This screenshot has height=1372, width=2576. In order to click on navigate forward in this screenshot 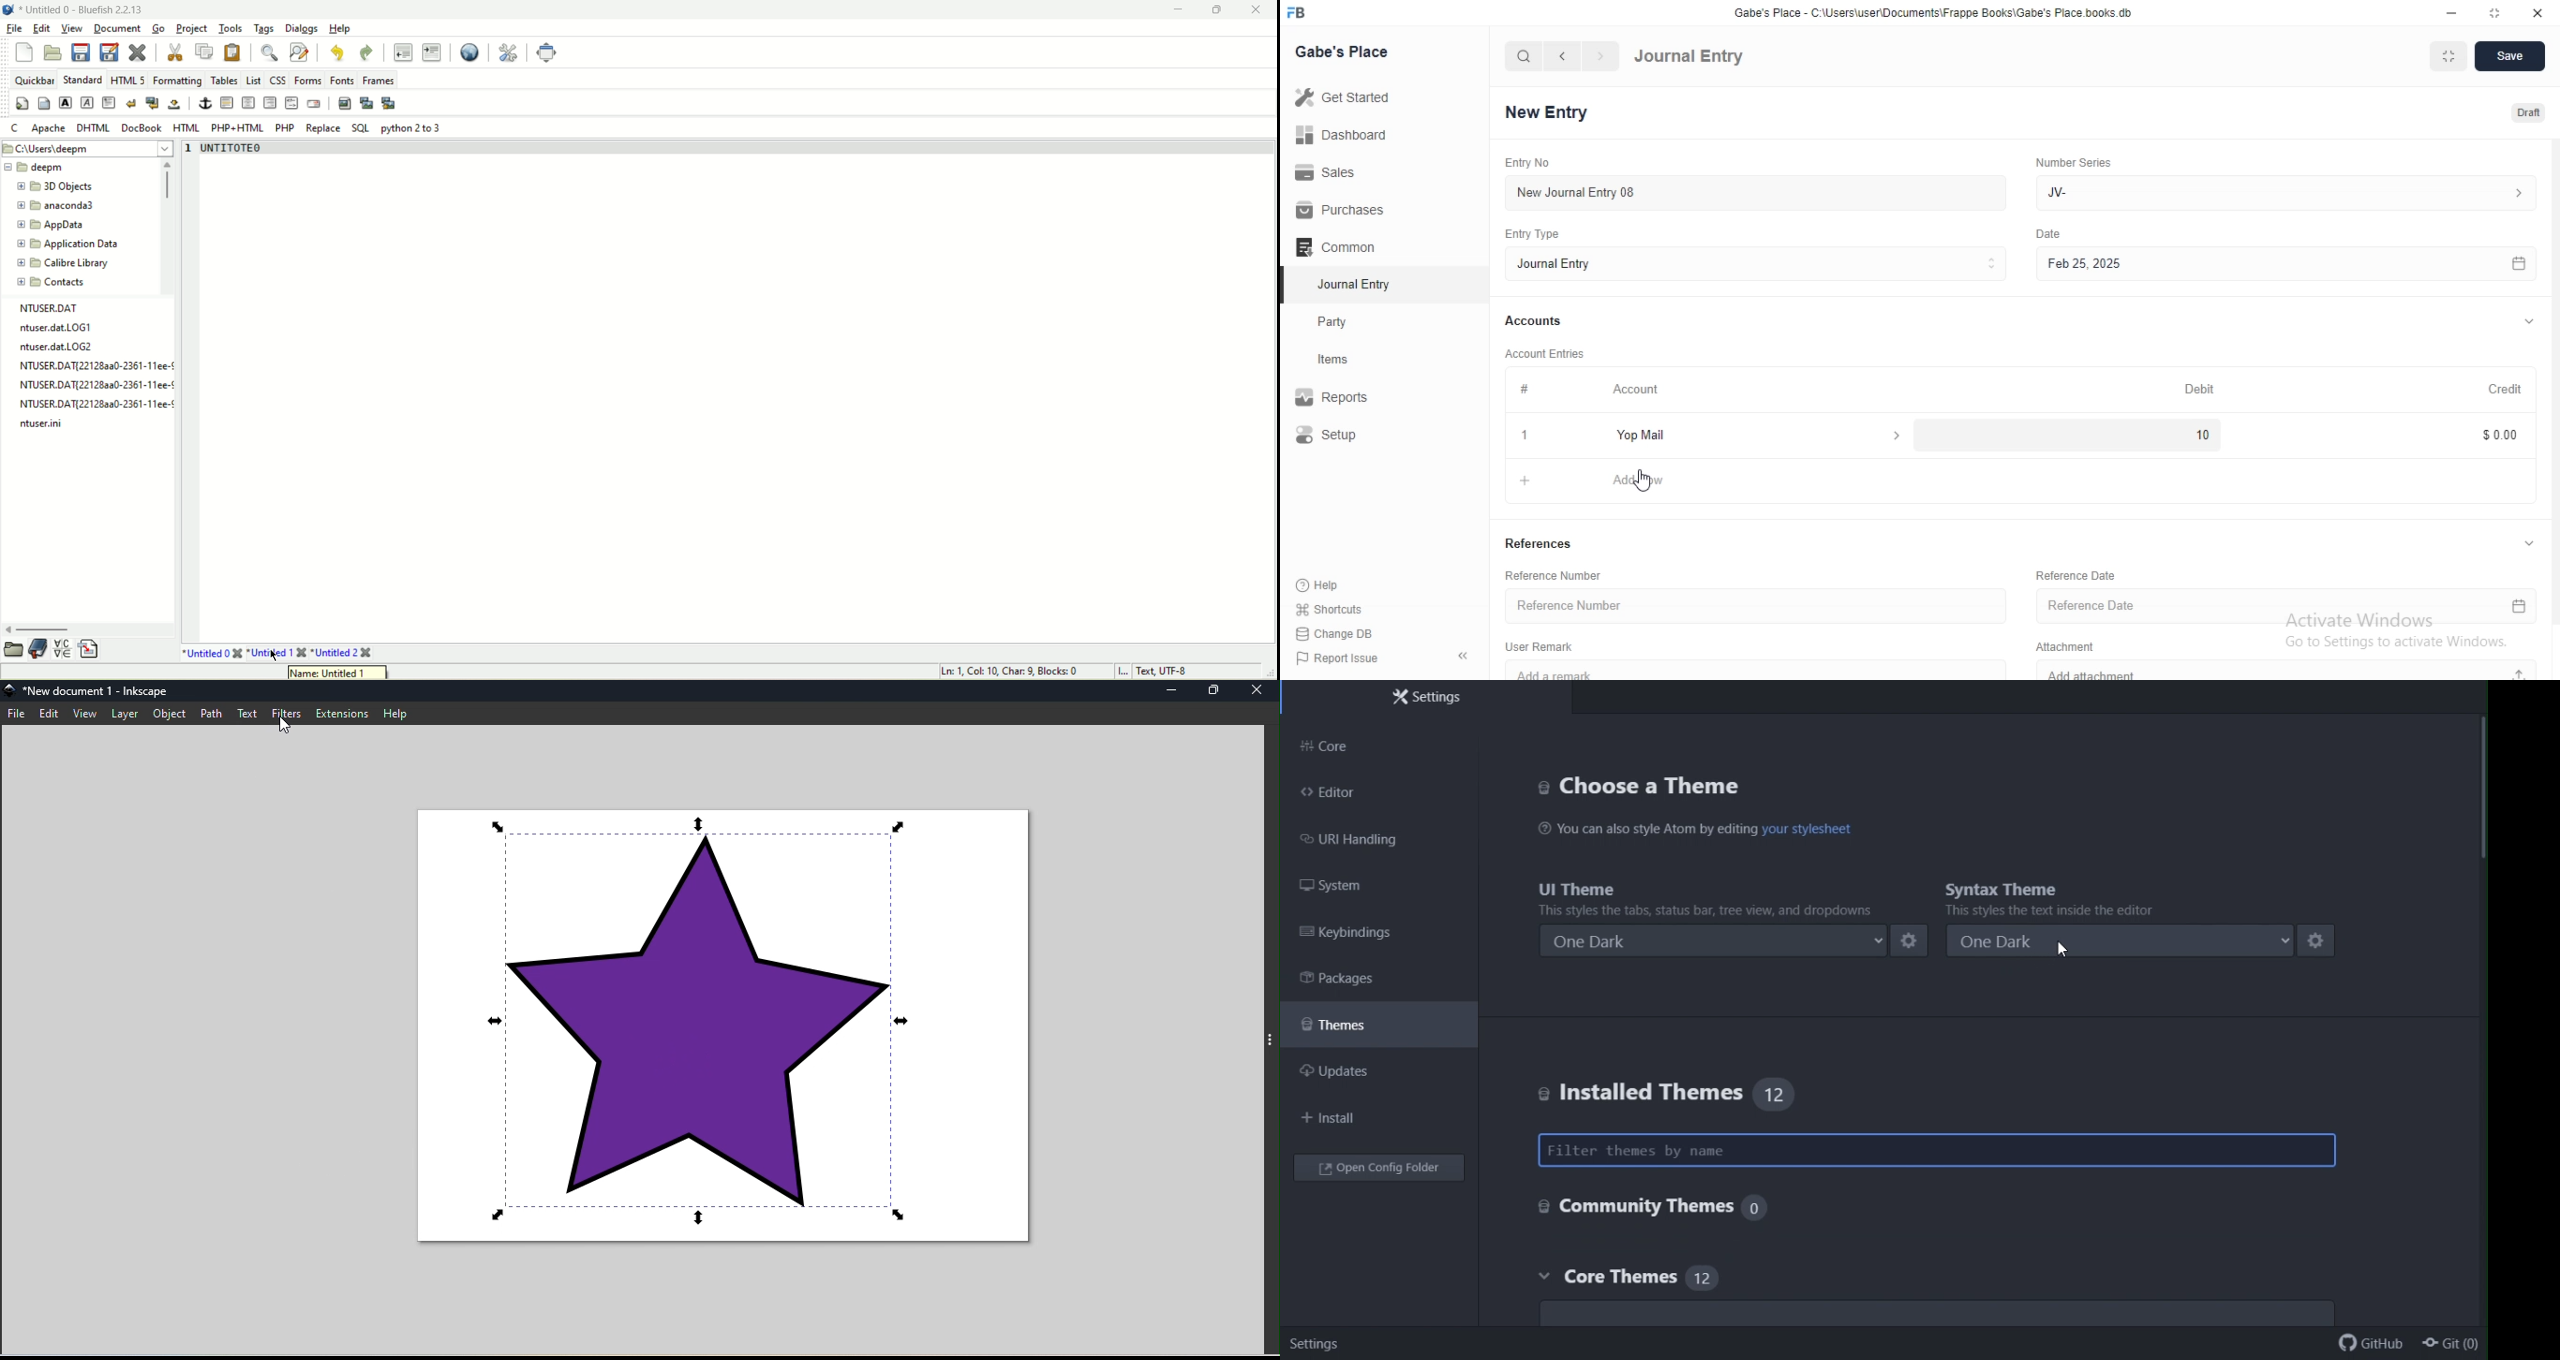, I will do `click(1601, 56)`.